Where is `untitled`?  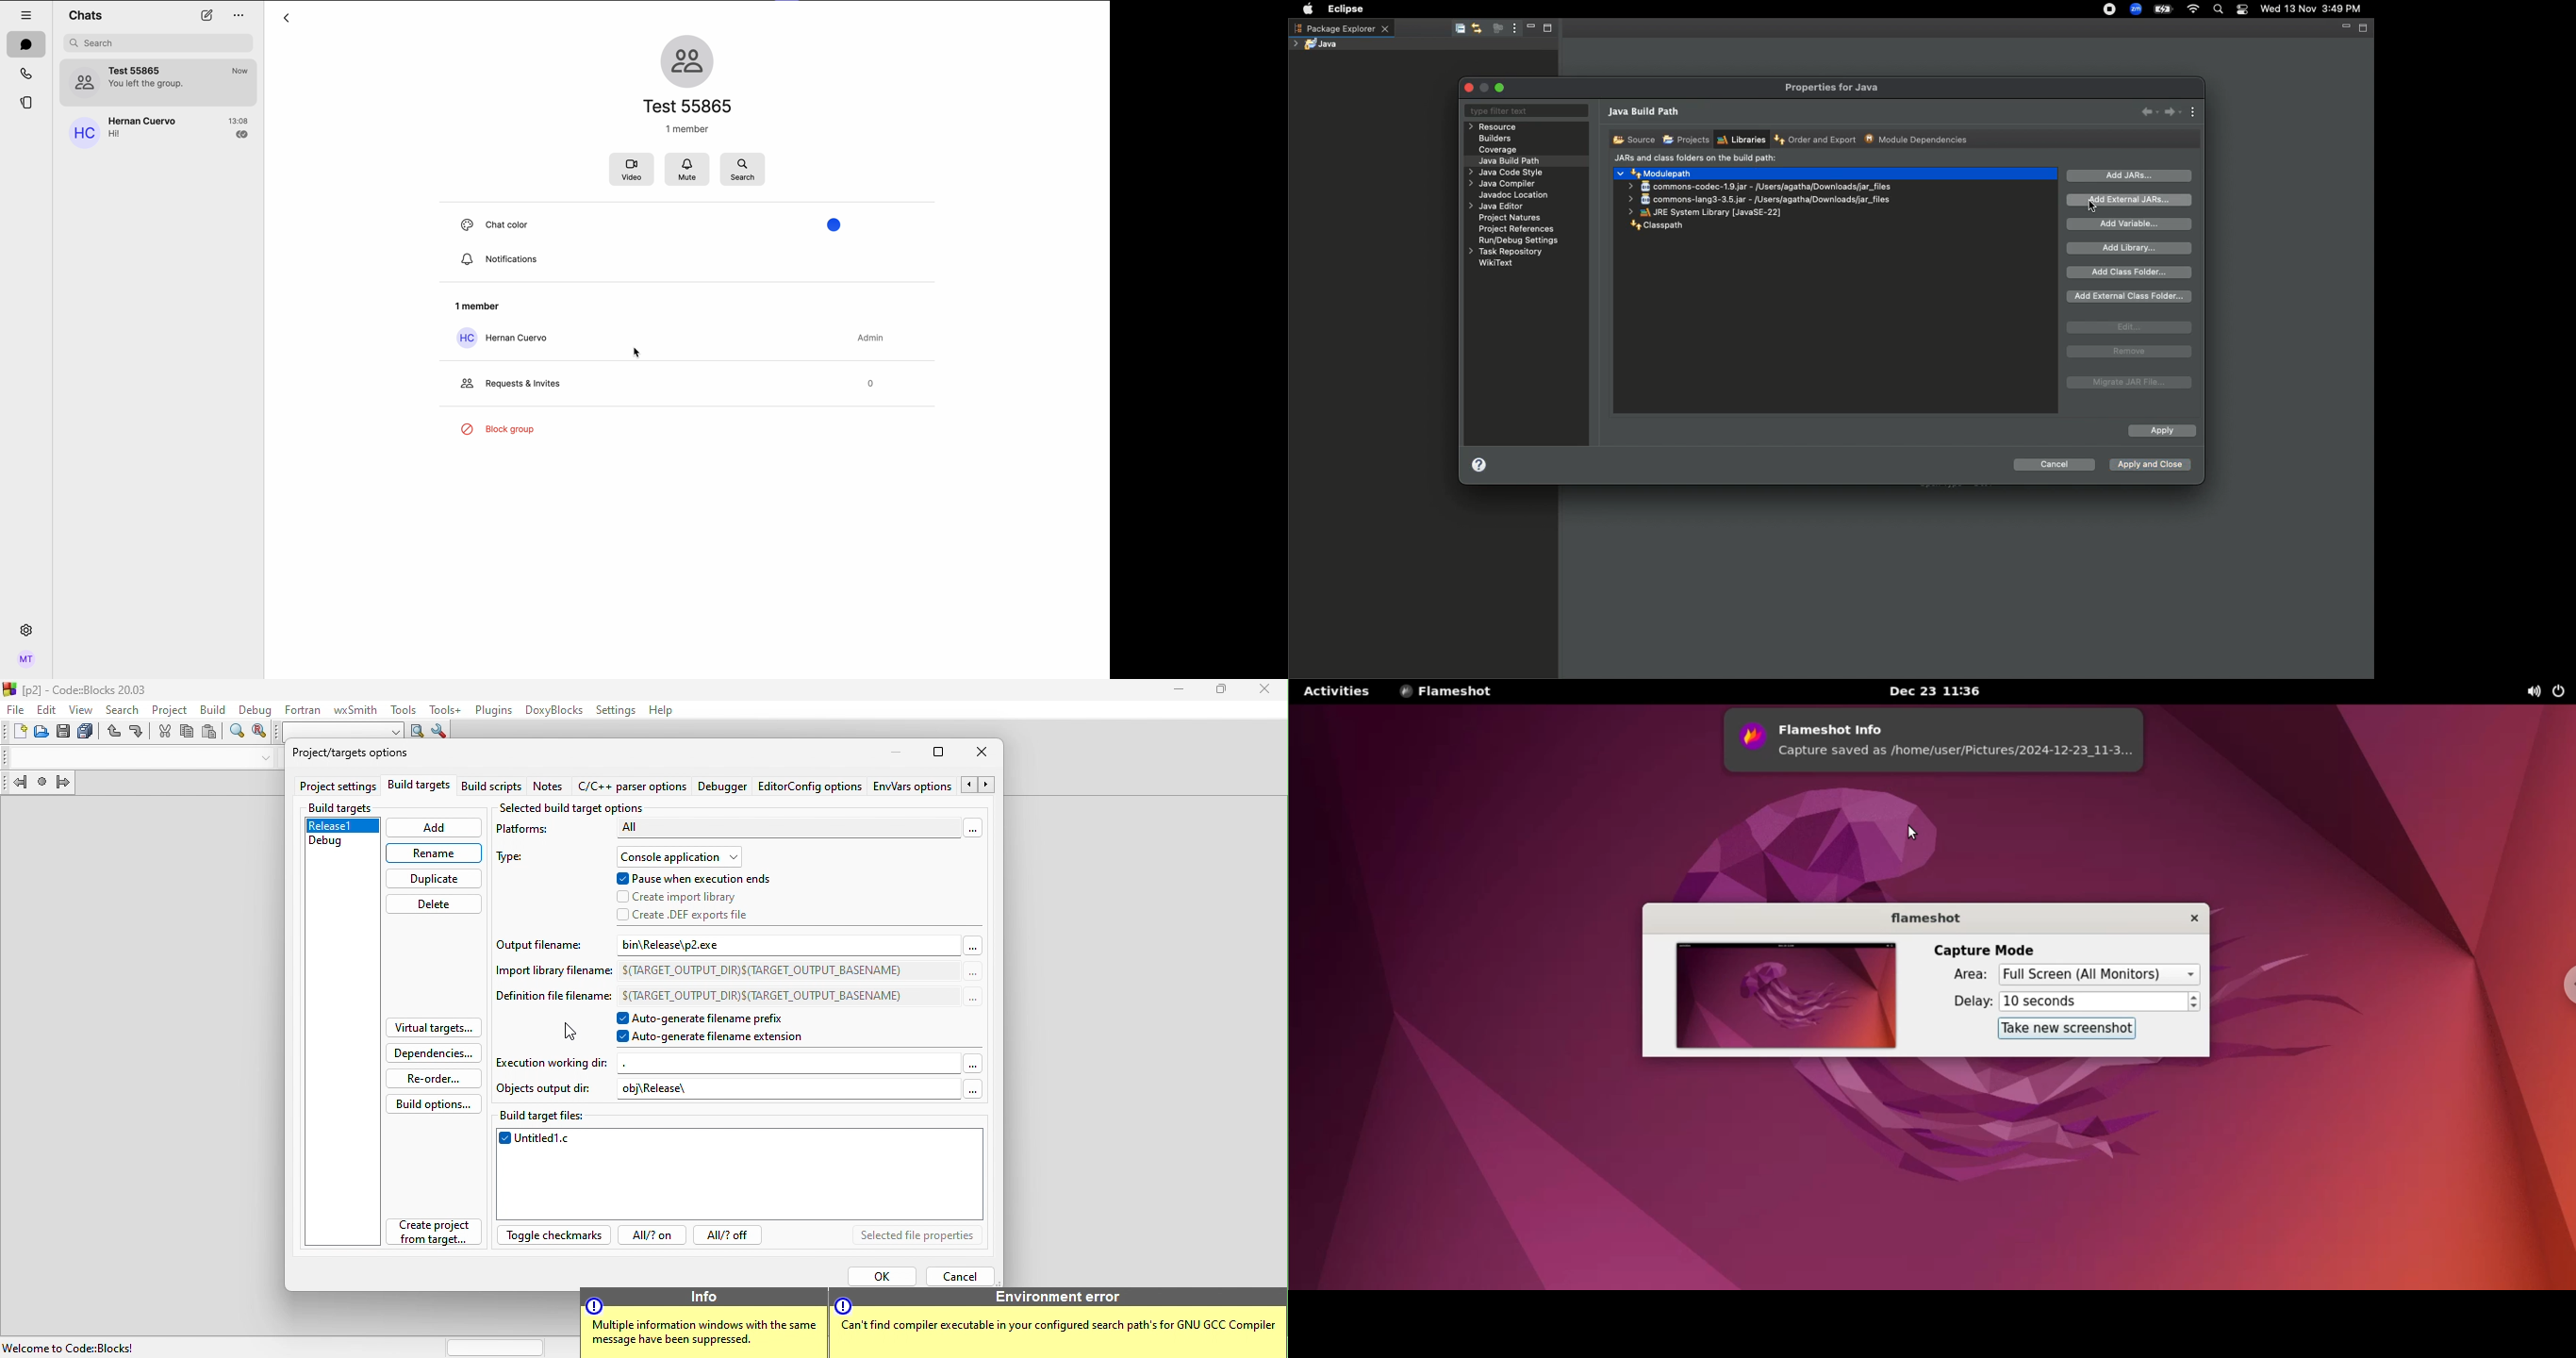
untitled is located at coordinates (742, 1176).